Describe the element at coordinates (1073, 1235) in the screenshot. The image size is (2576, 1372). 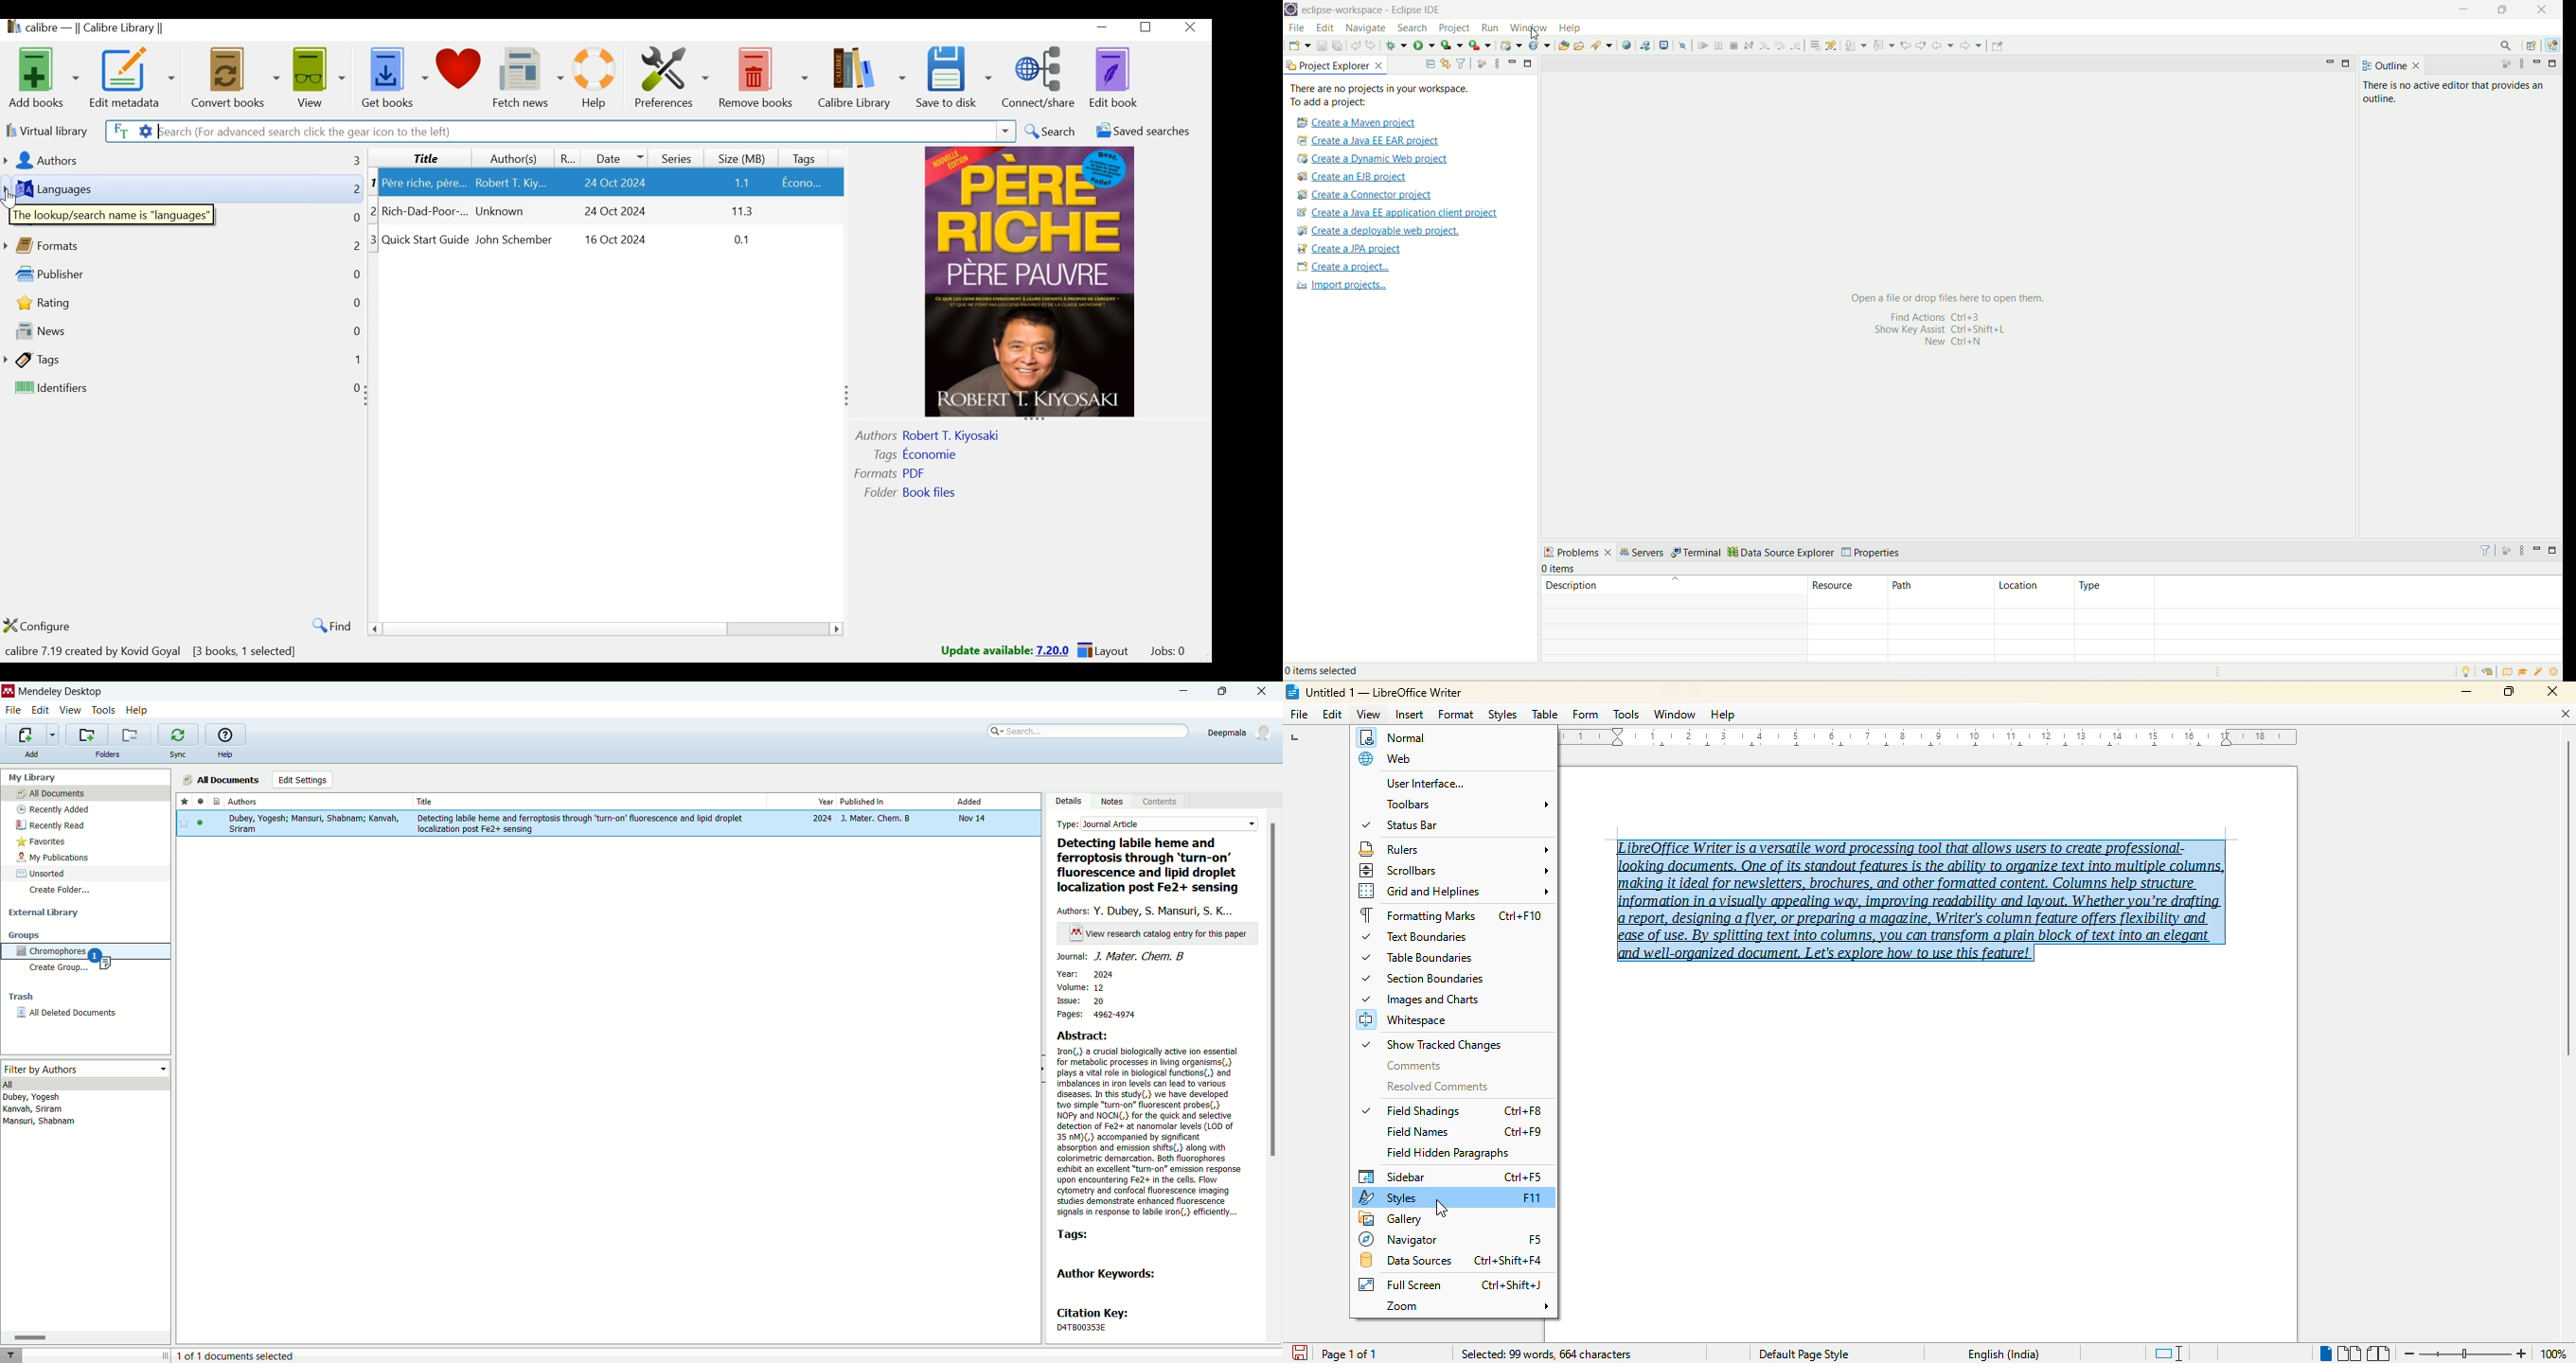
I see `tags` at that location.